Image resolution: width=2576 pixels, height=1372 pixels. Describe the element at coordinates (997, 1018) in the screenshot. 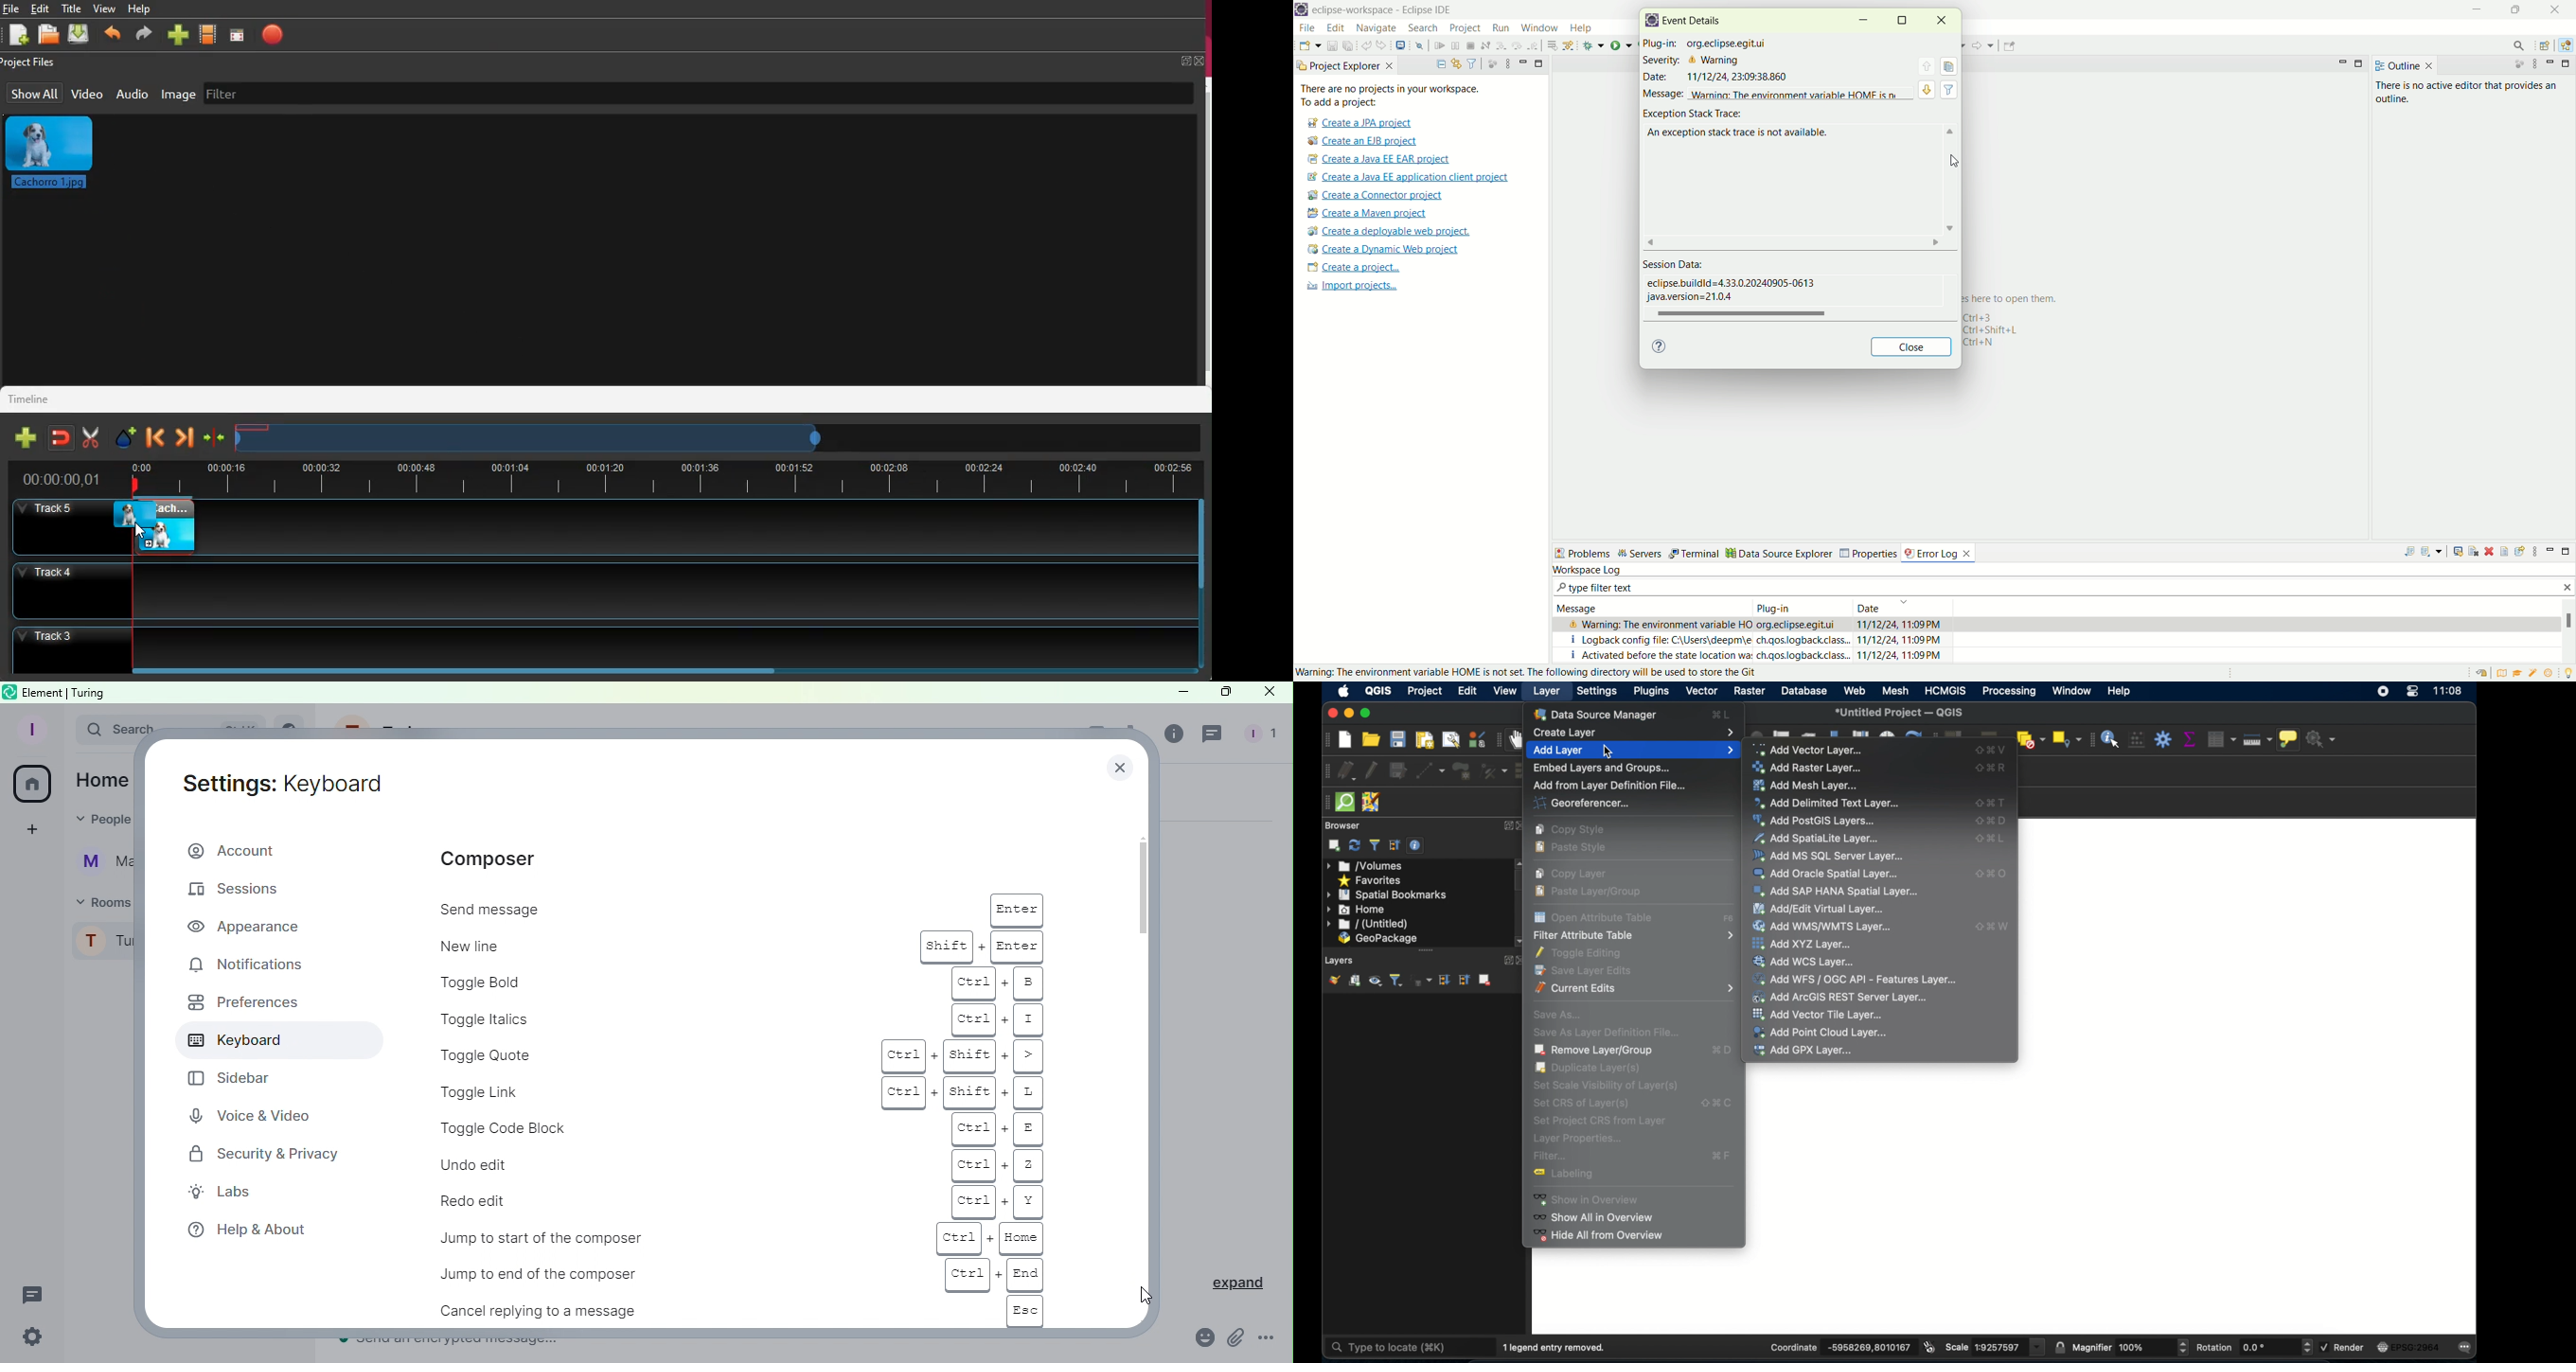

I see `ctrl + i` at that location.